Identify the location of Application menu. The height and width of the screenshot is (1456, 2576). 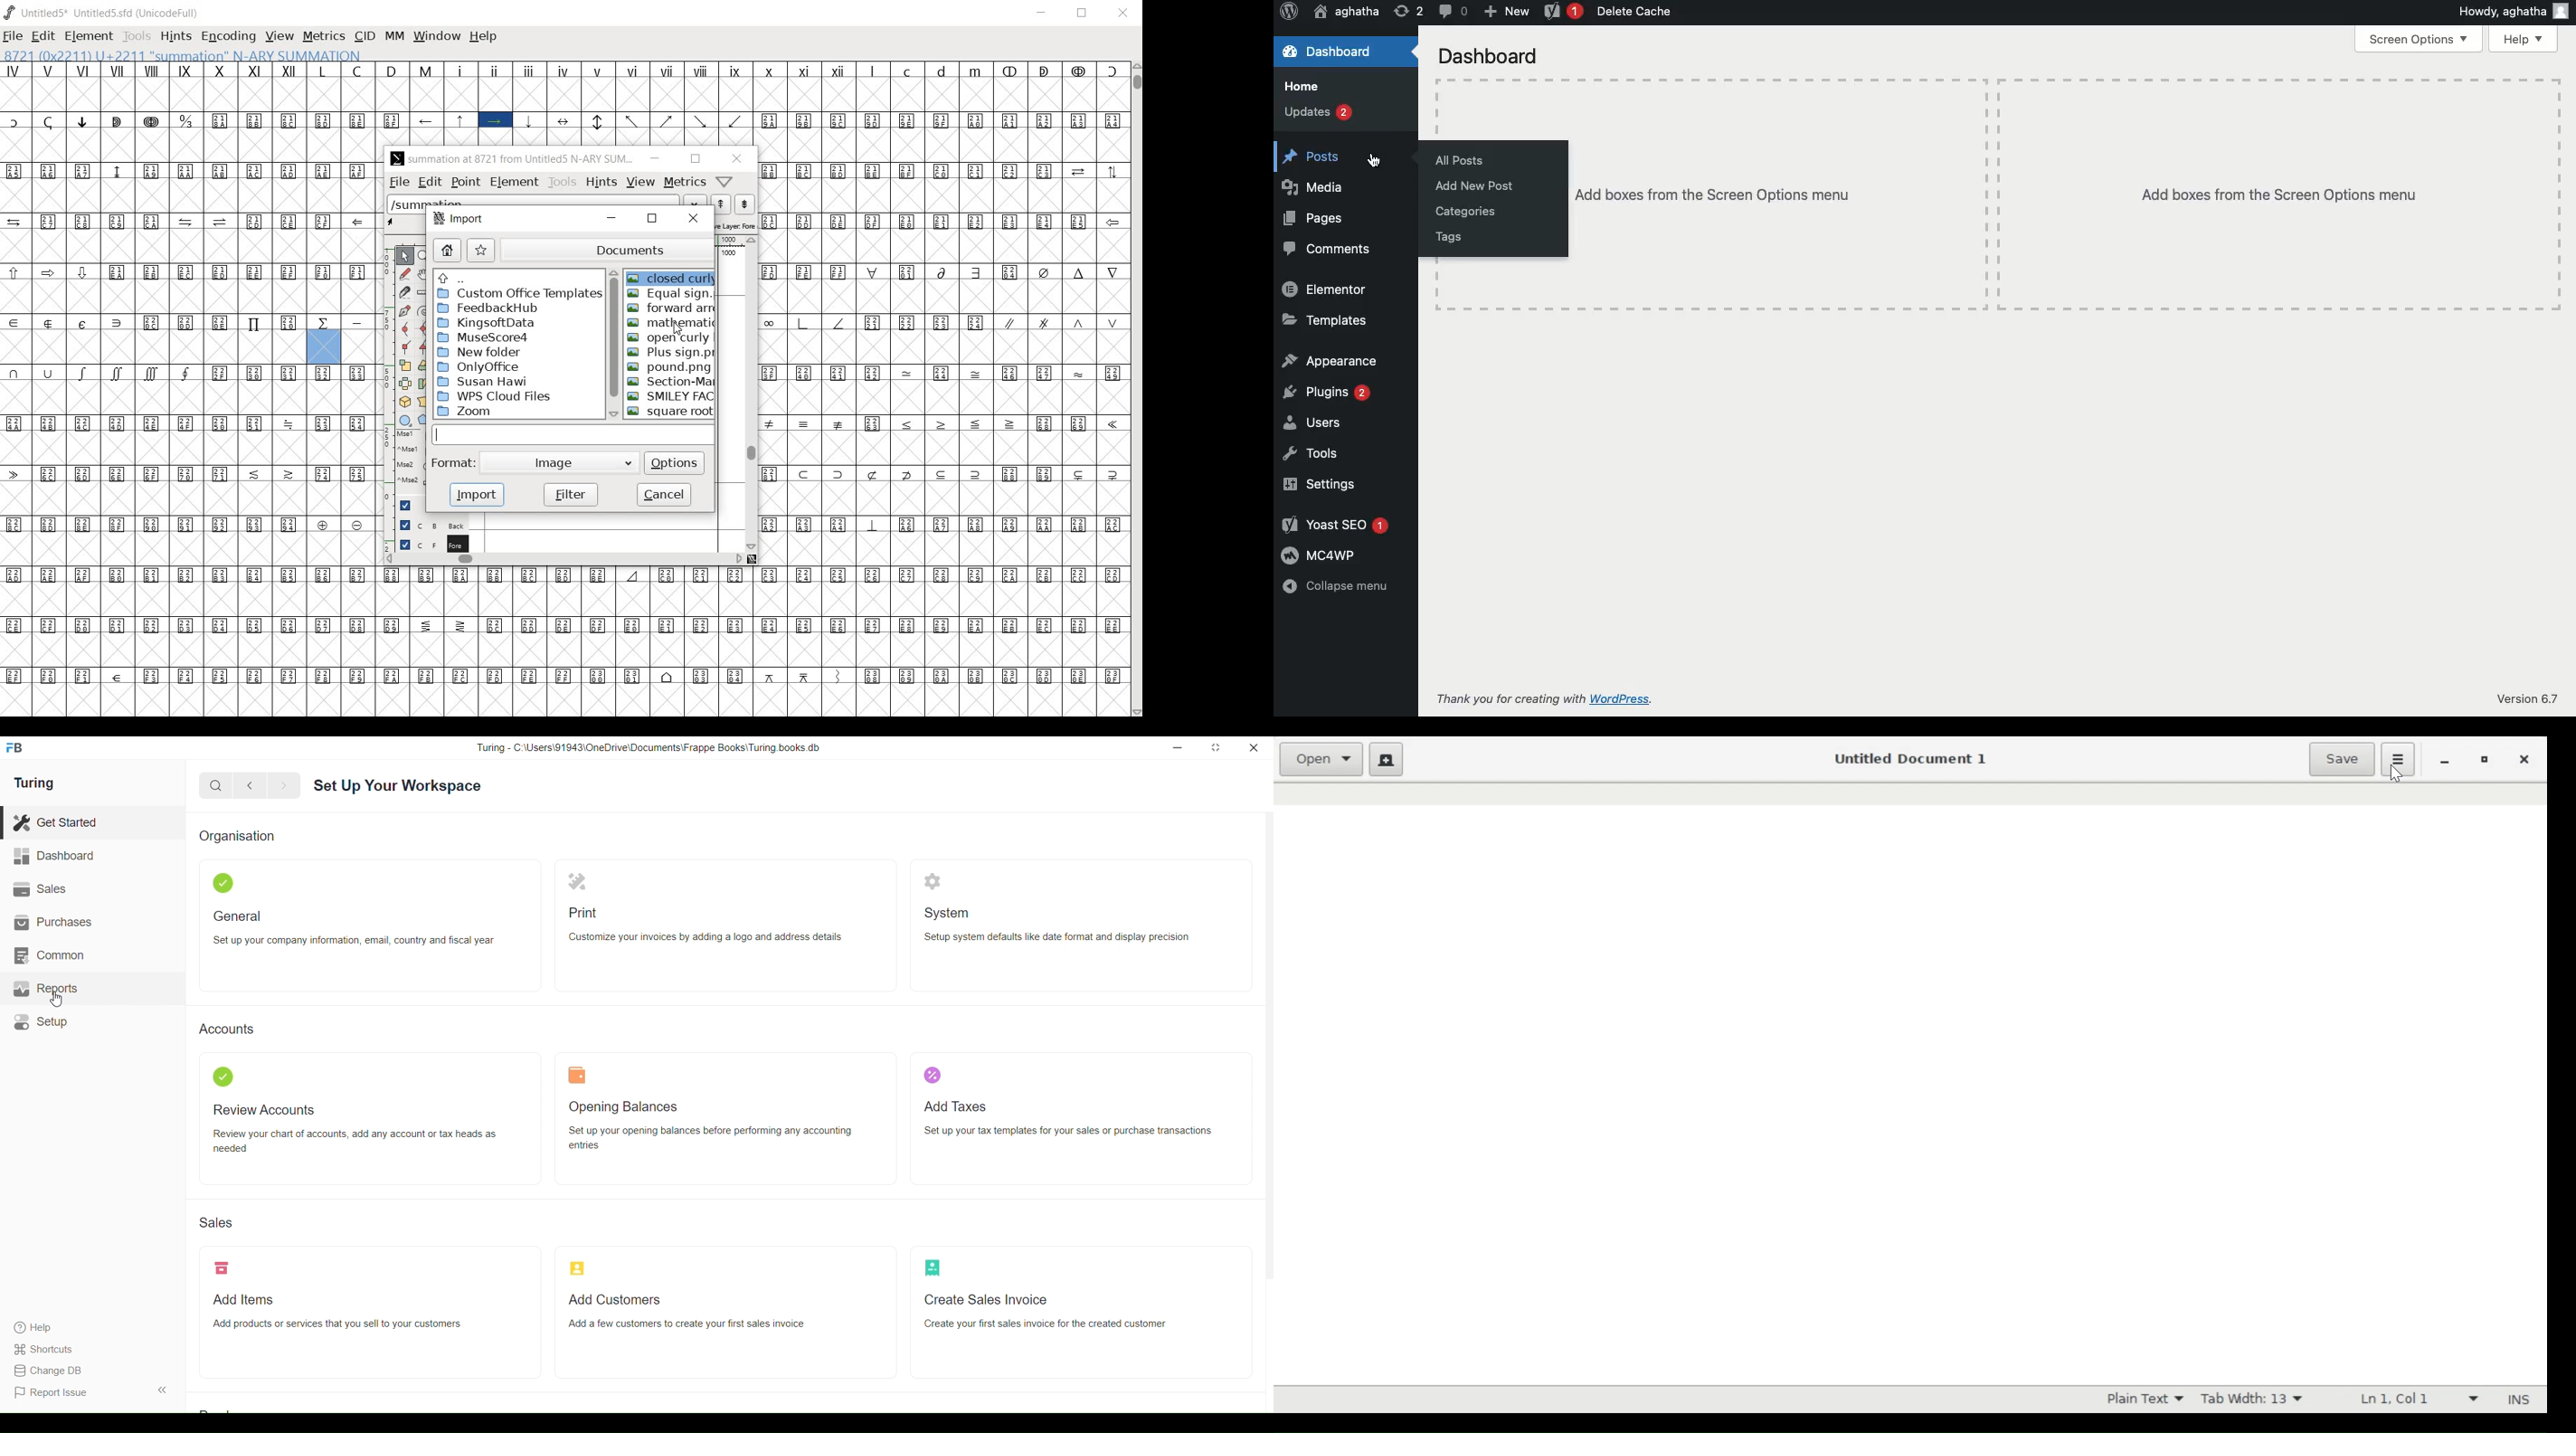
(2397, 759).